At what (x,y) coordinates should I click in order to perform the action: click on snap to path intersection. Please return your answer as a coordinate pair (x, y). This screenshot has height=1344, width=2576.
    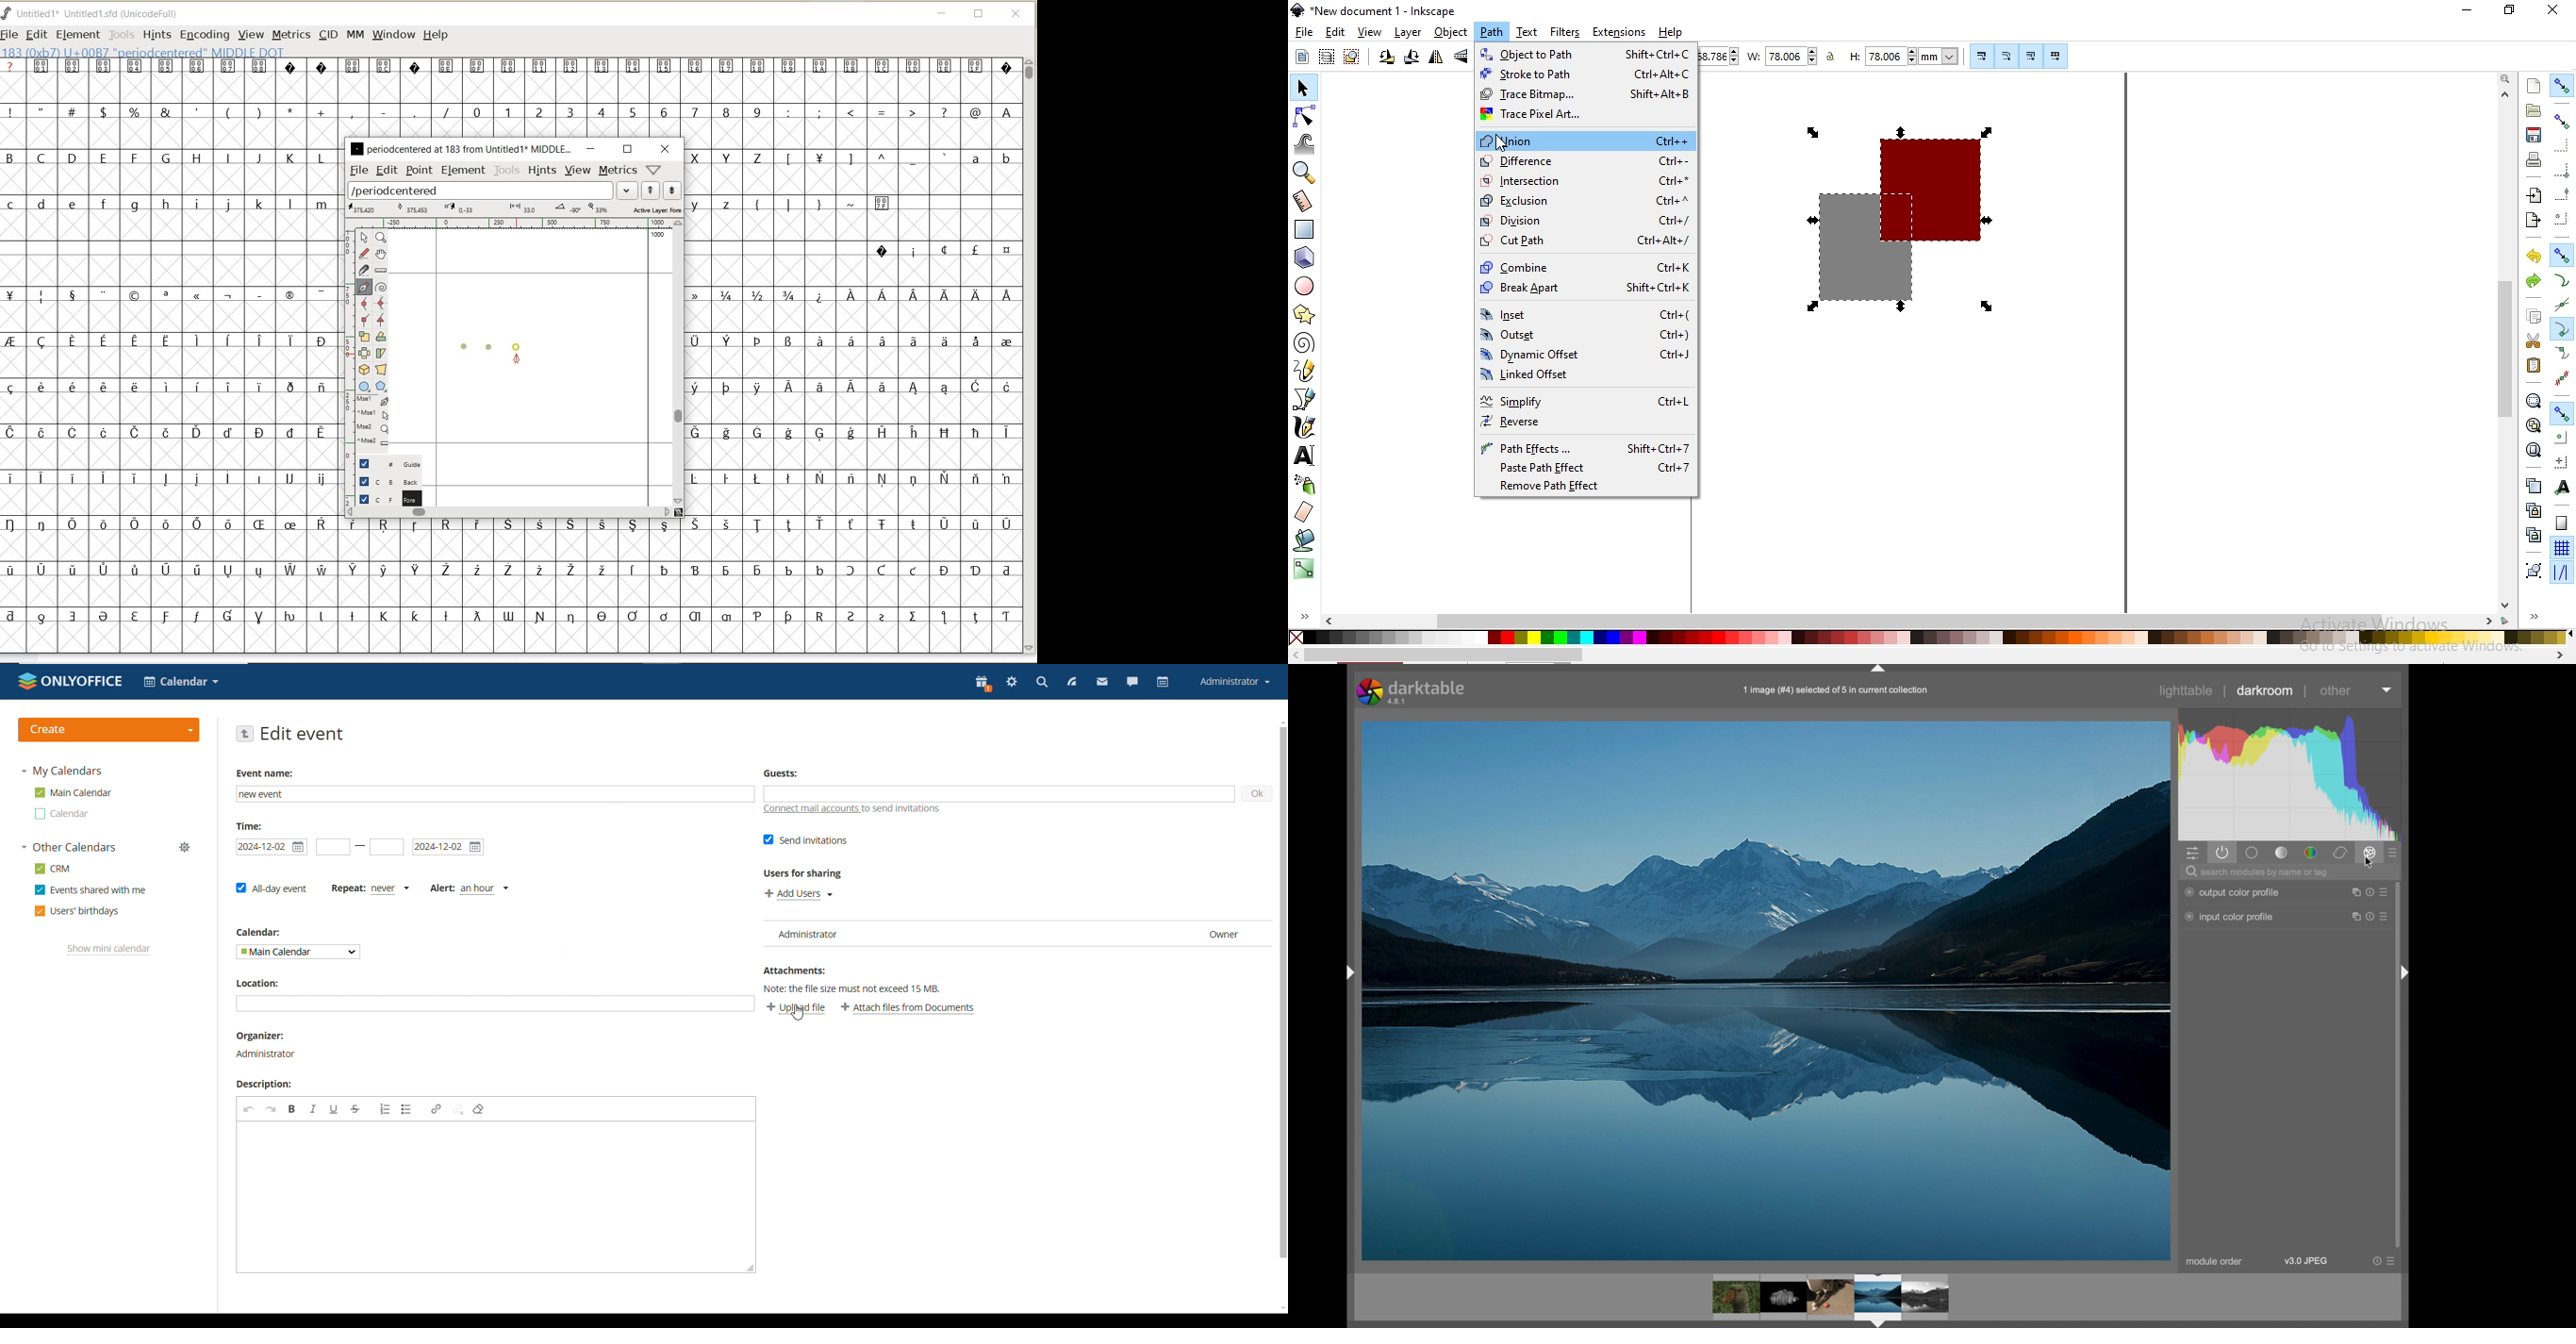
    Looking at the image, I should click on (2560, 306).